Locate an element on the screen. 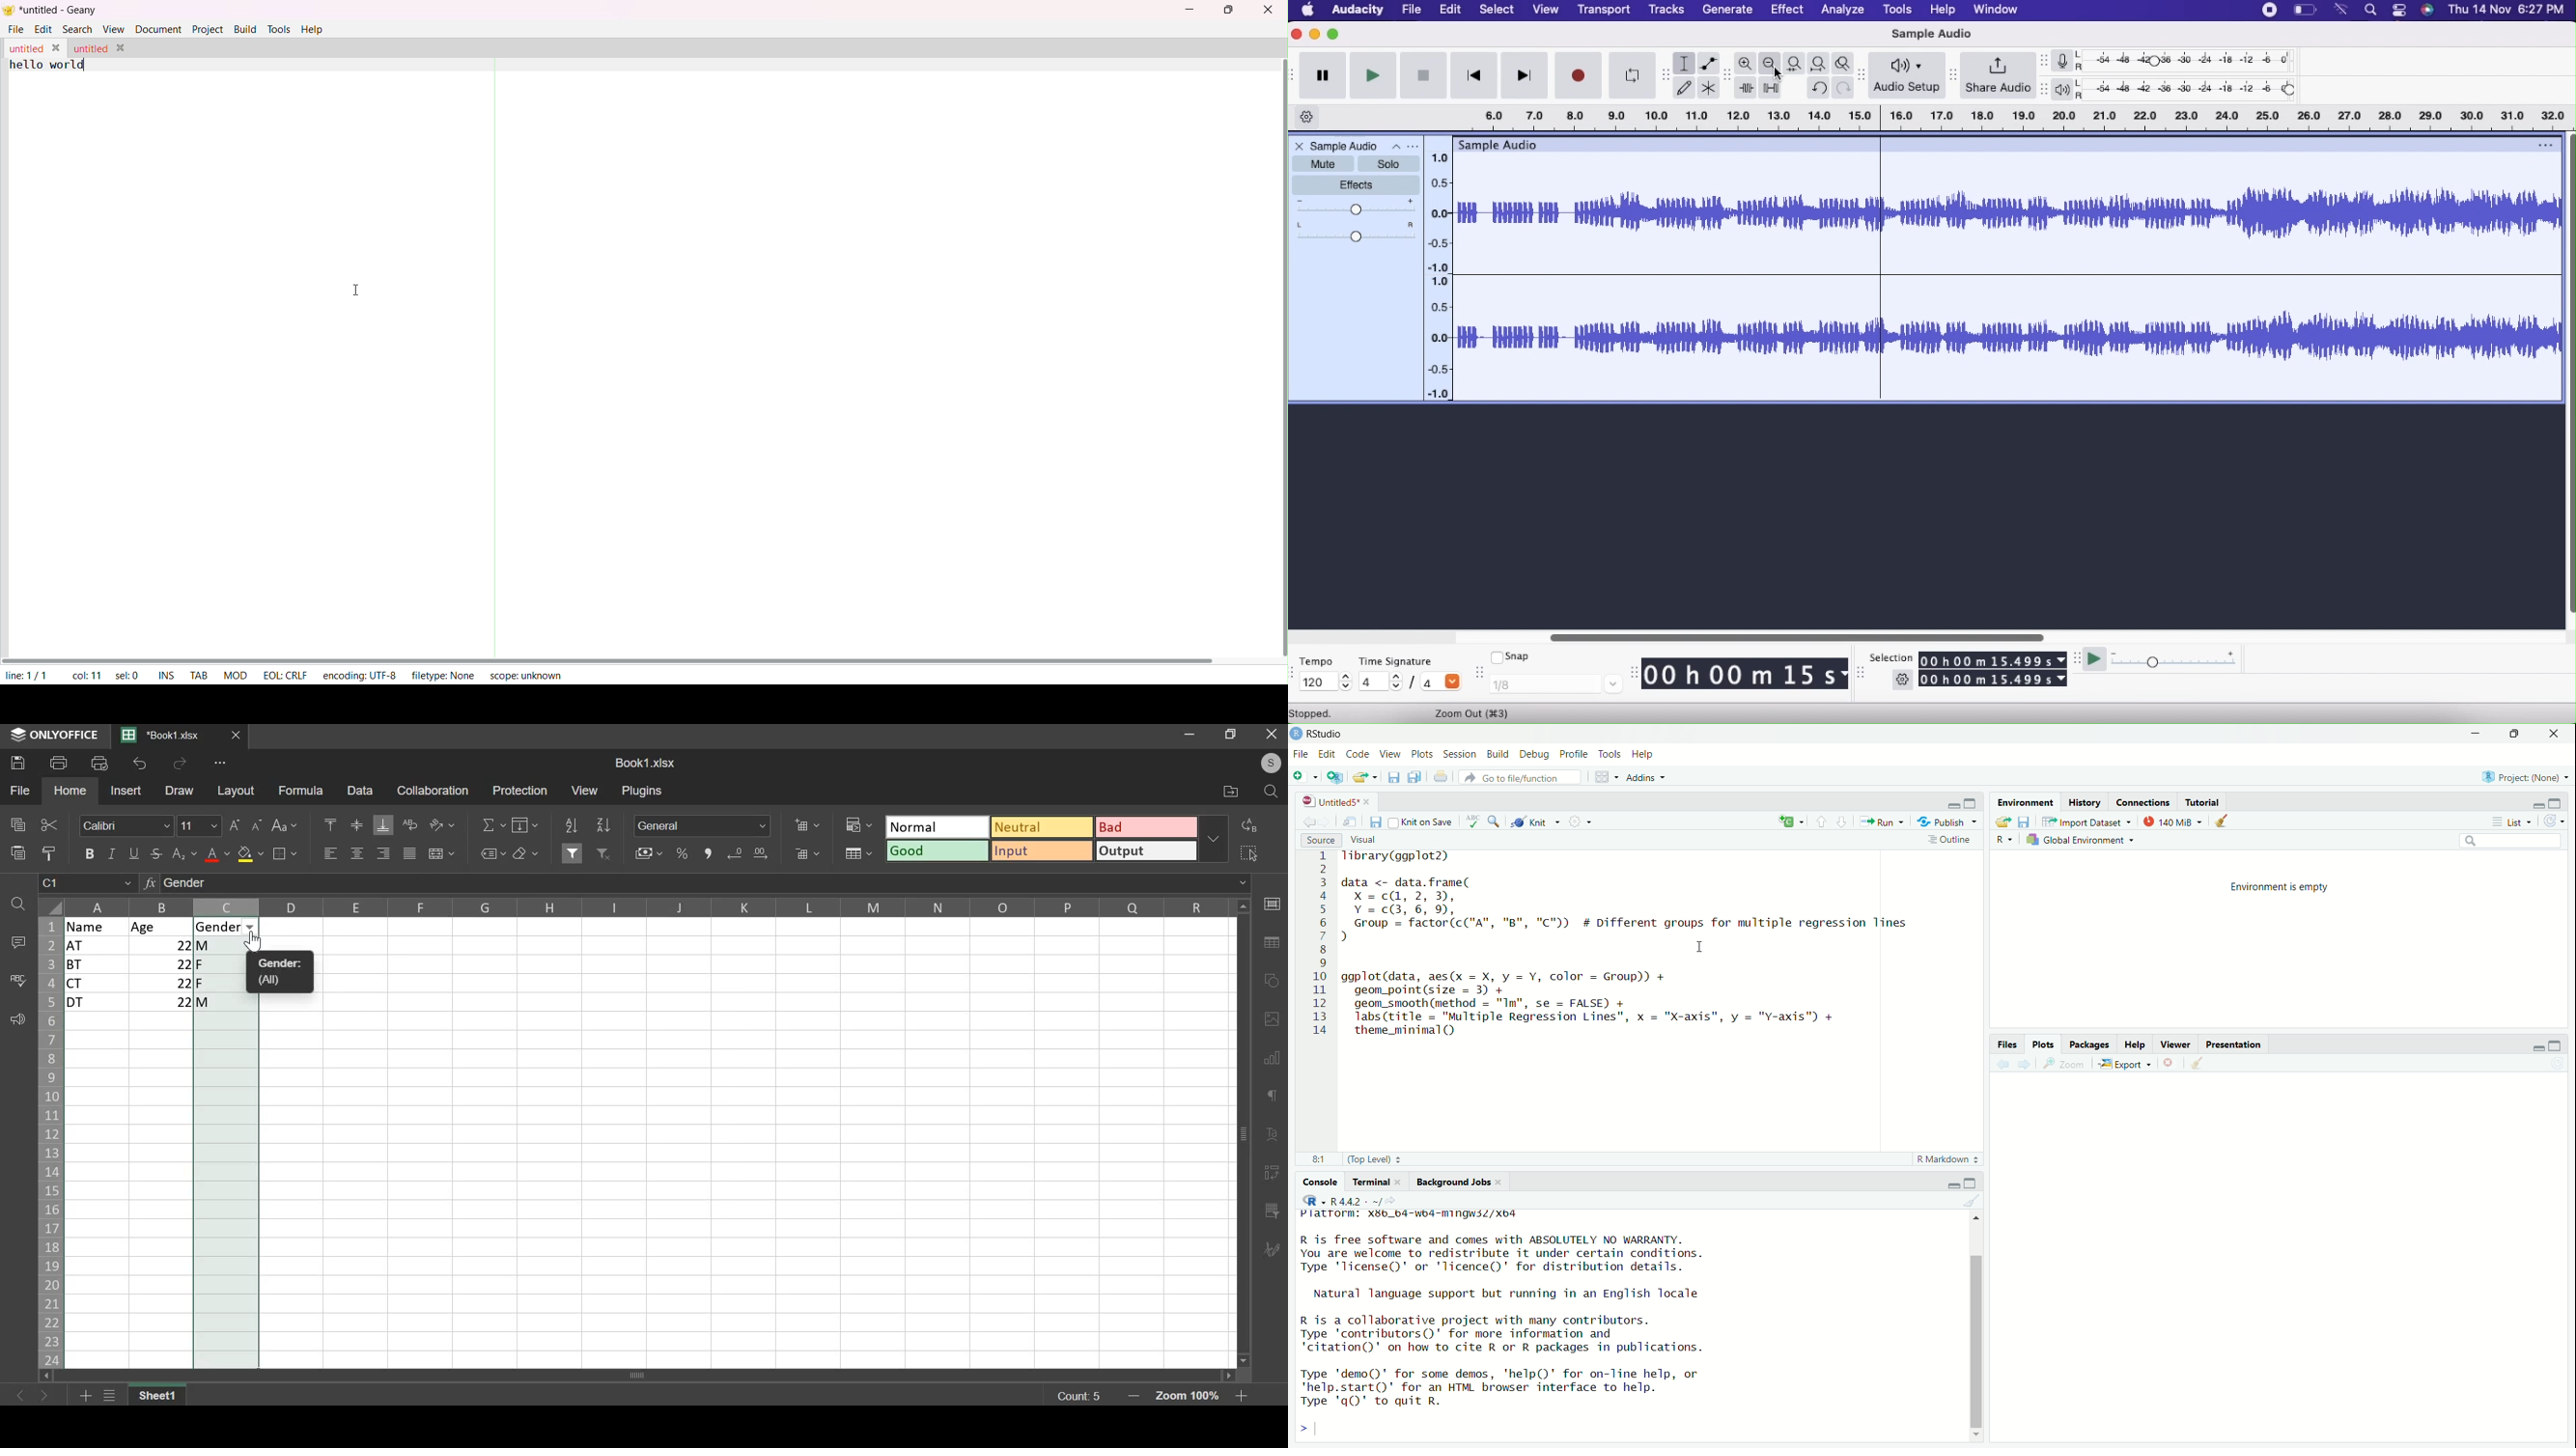  m is located at coordinates (227, 1004).